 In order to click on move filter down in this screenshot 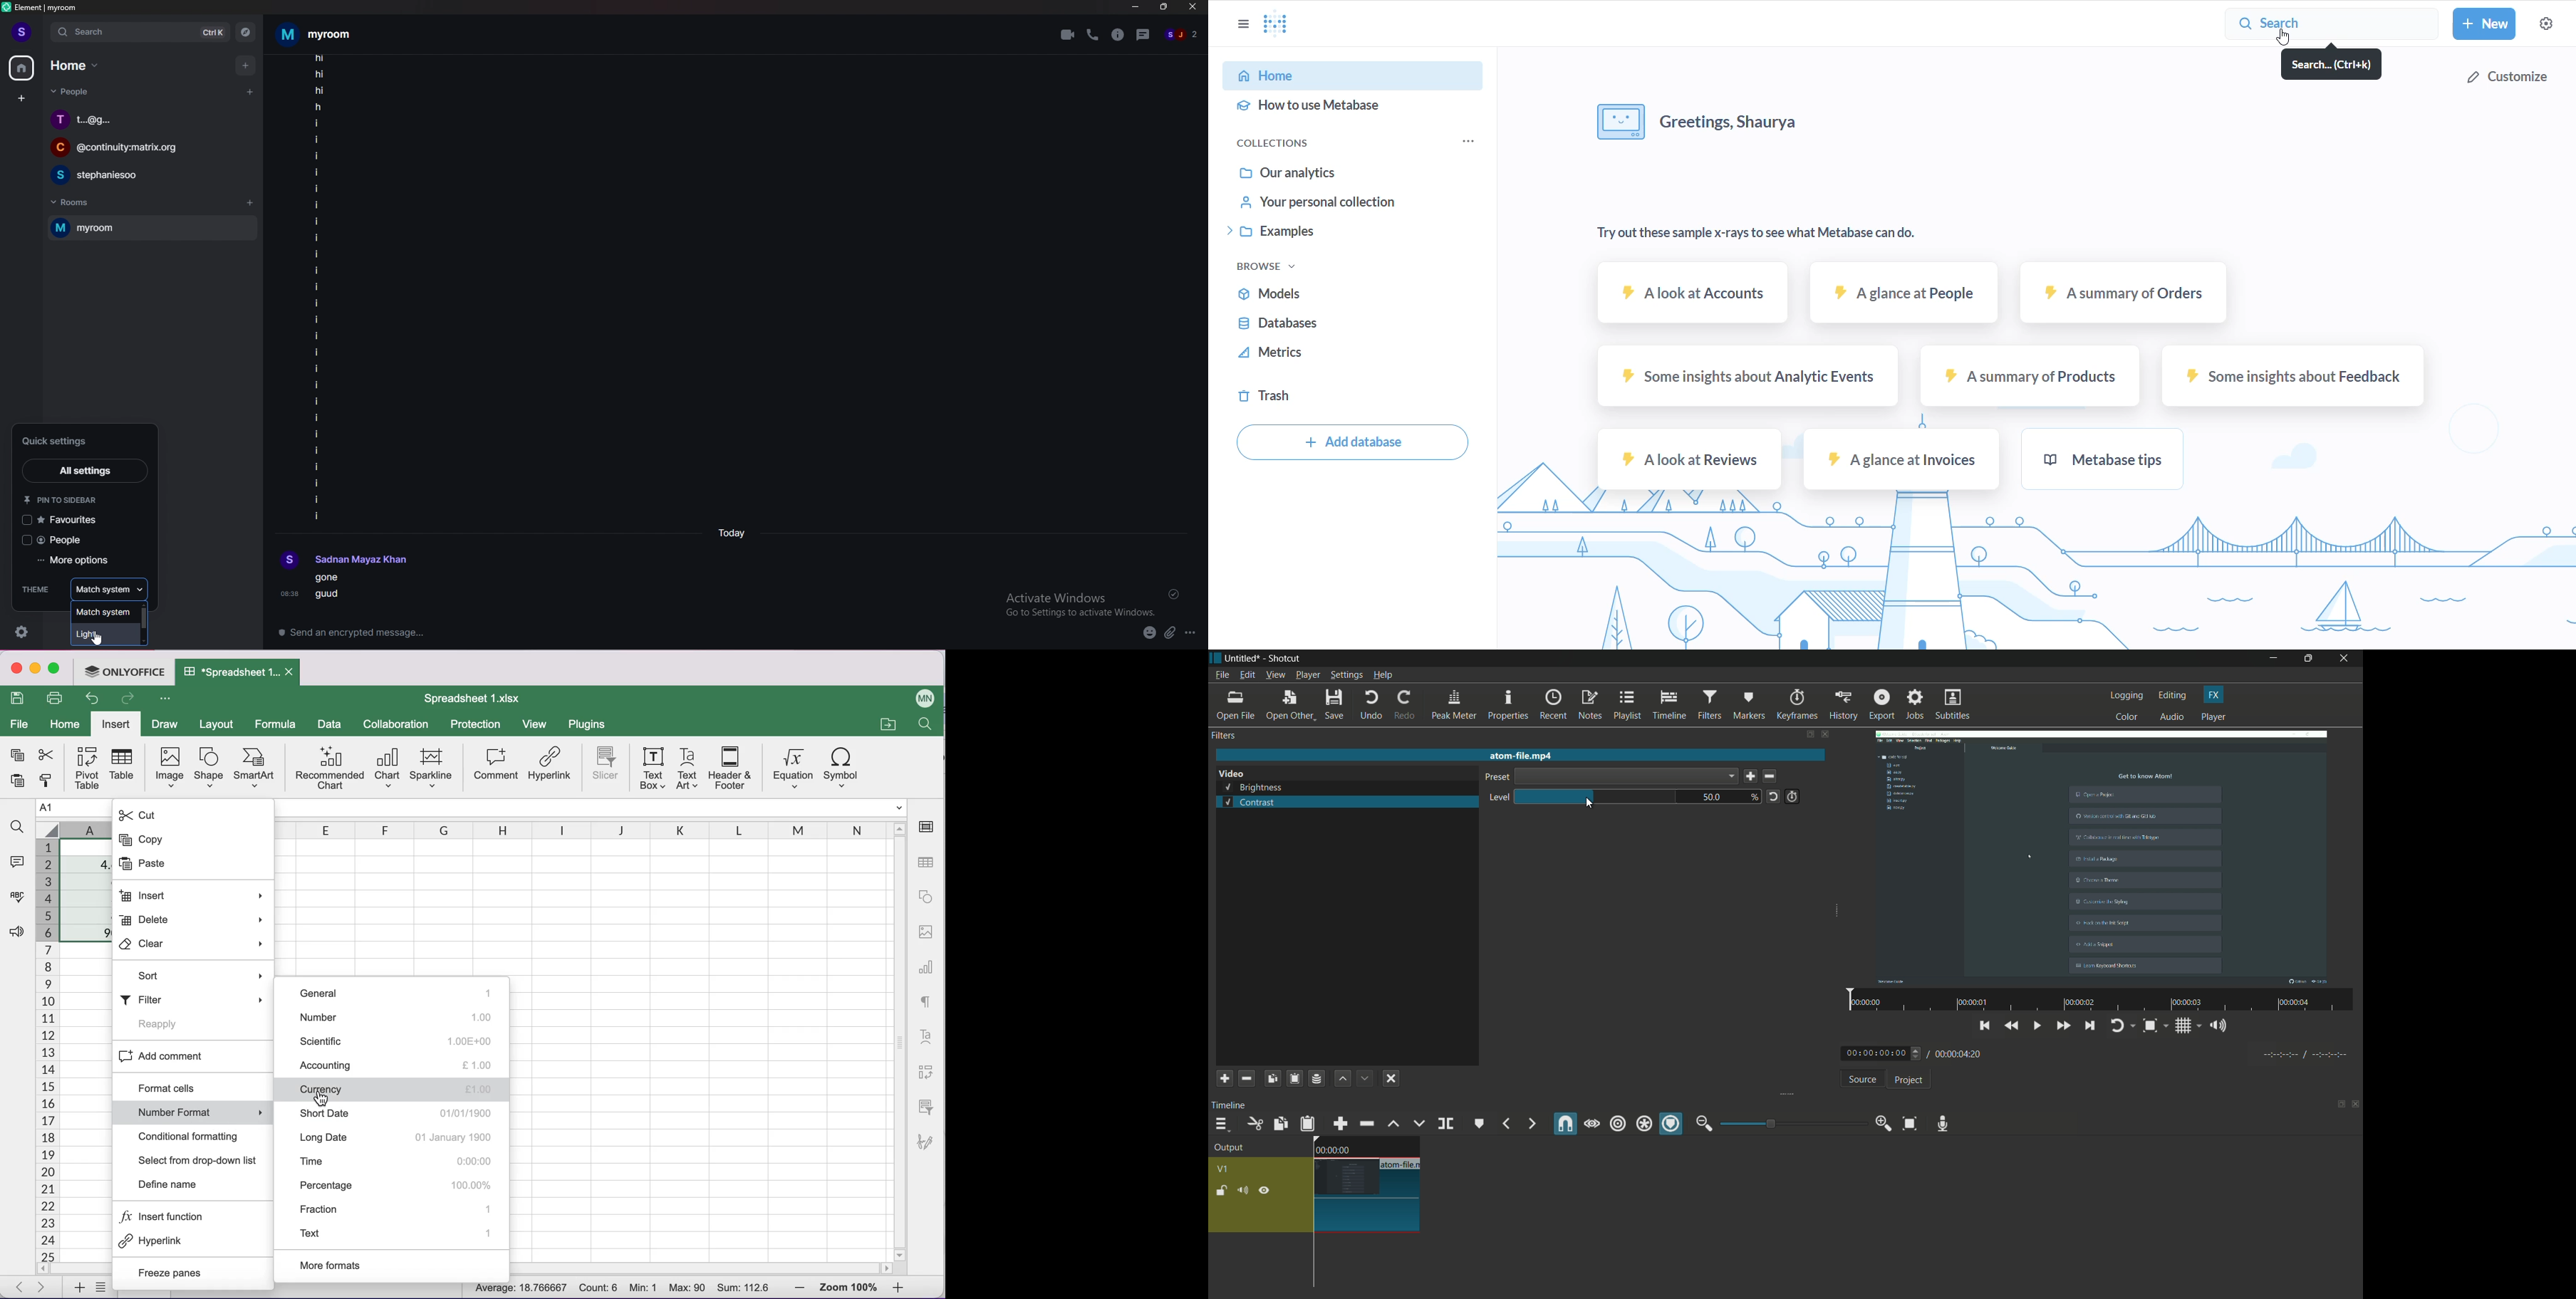, I will do `click(1366, 1078)`.